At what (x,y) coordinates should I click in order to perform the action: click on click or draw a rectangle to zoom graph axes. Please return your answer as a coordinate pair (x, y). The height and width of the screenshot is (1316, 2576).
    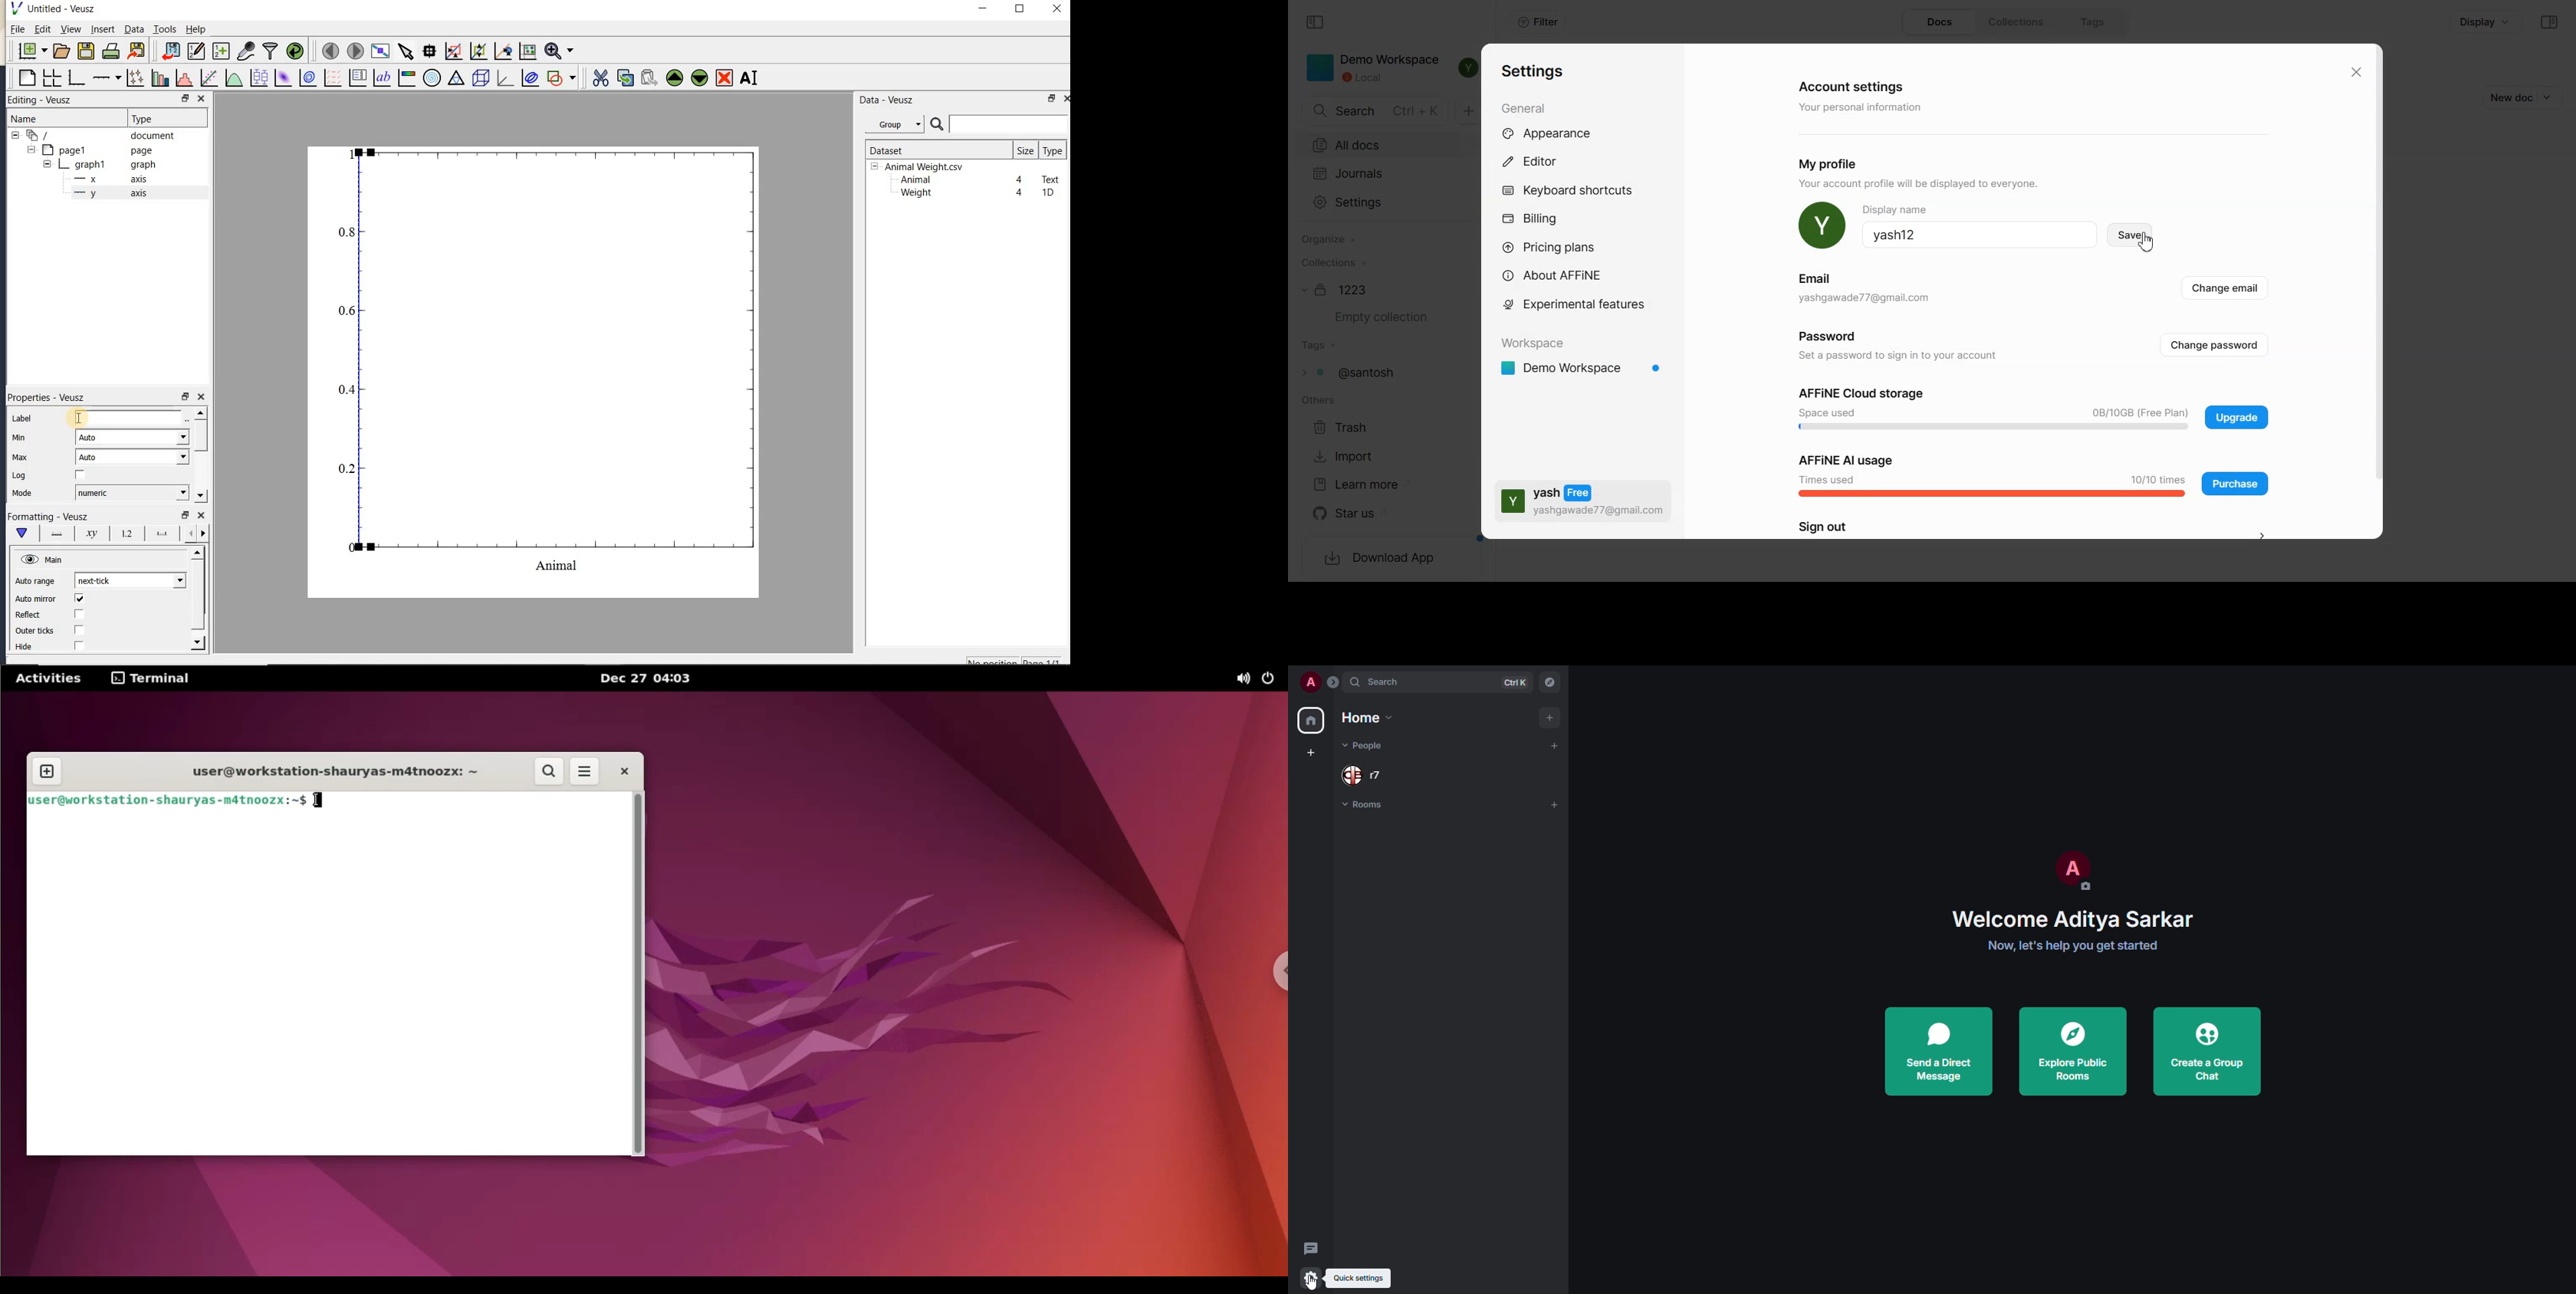
    Looking at the image, I should click on (453, 52).